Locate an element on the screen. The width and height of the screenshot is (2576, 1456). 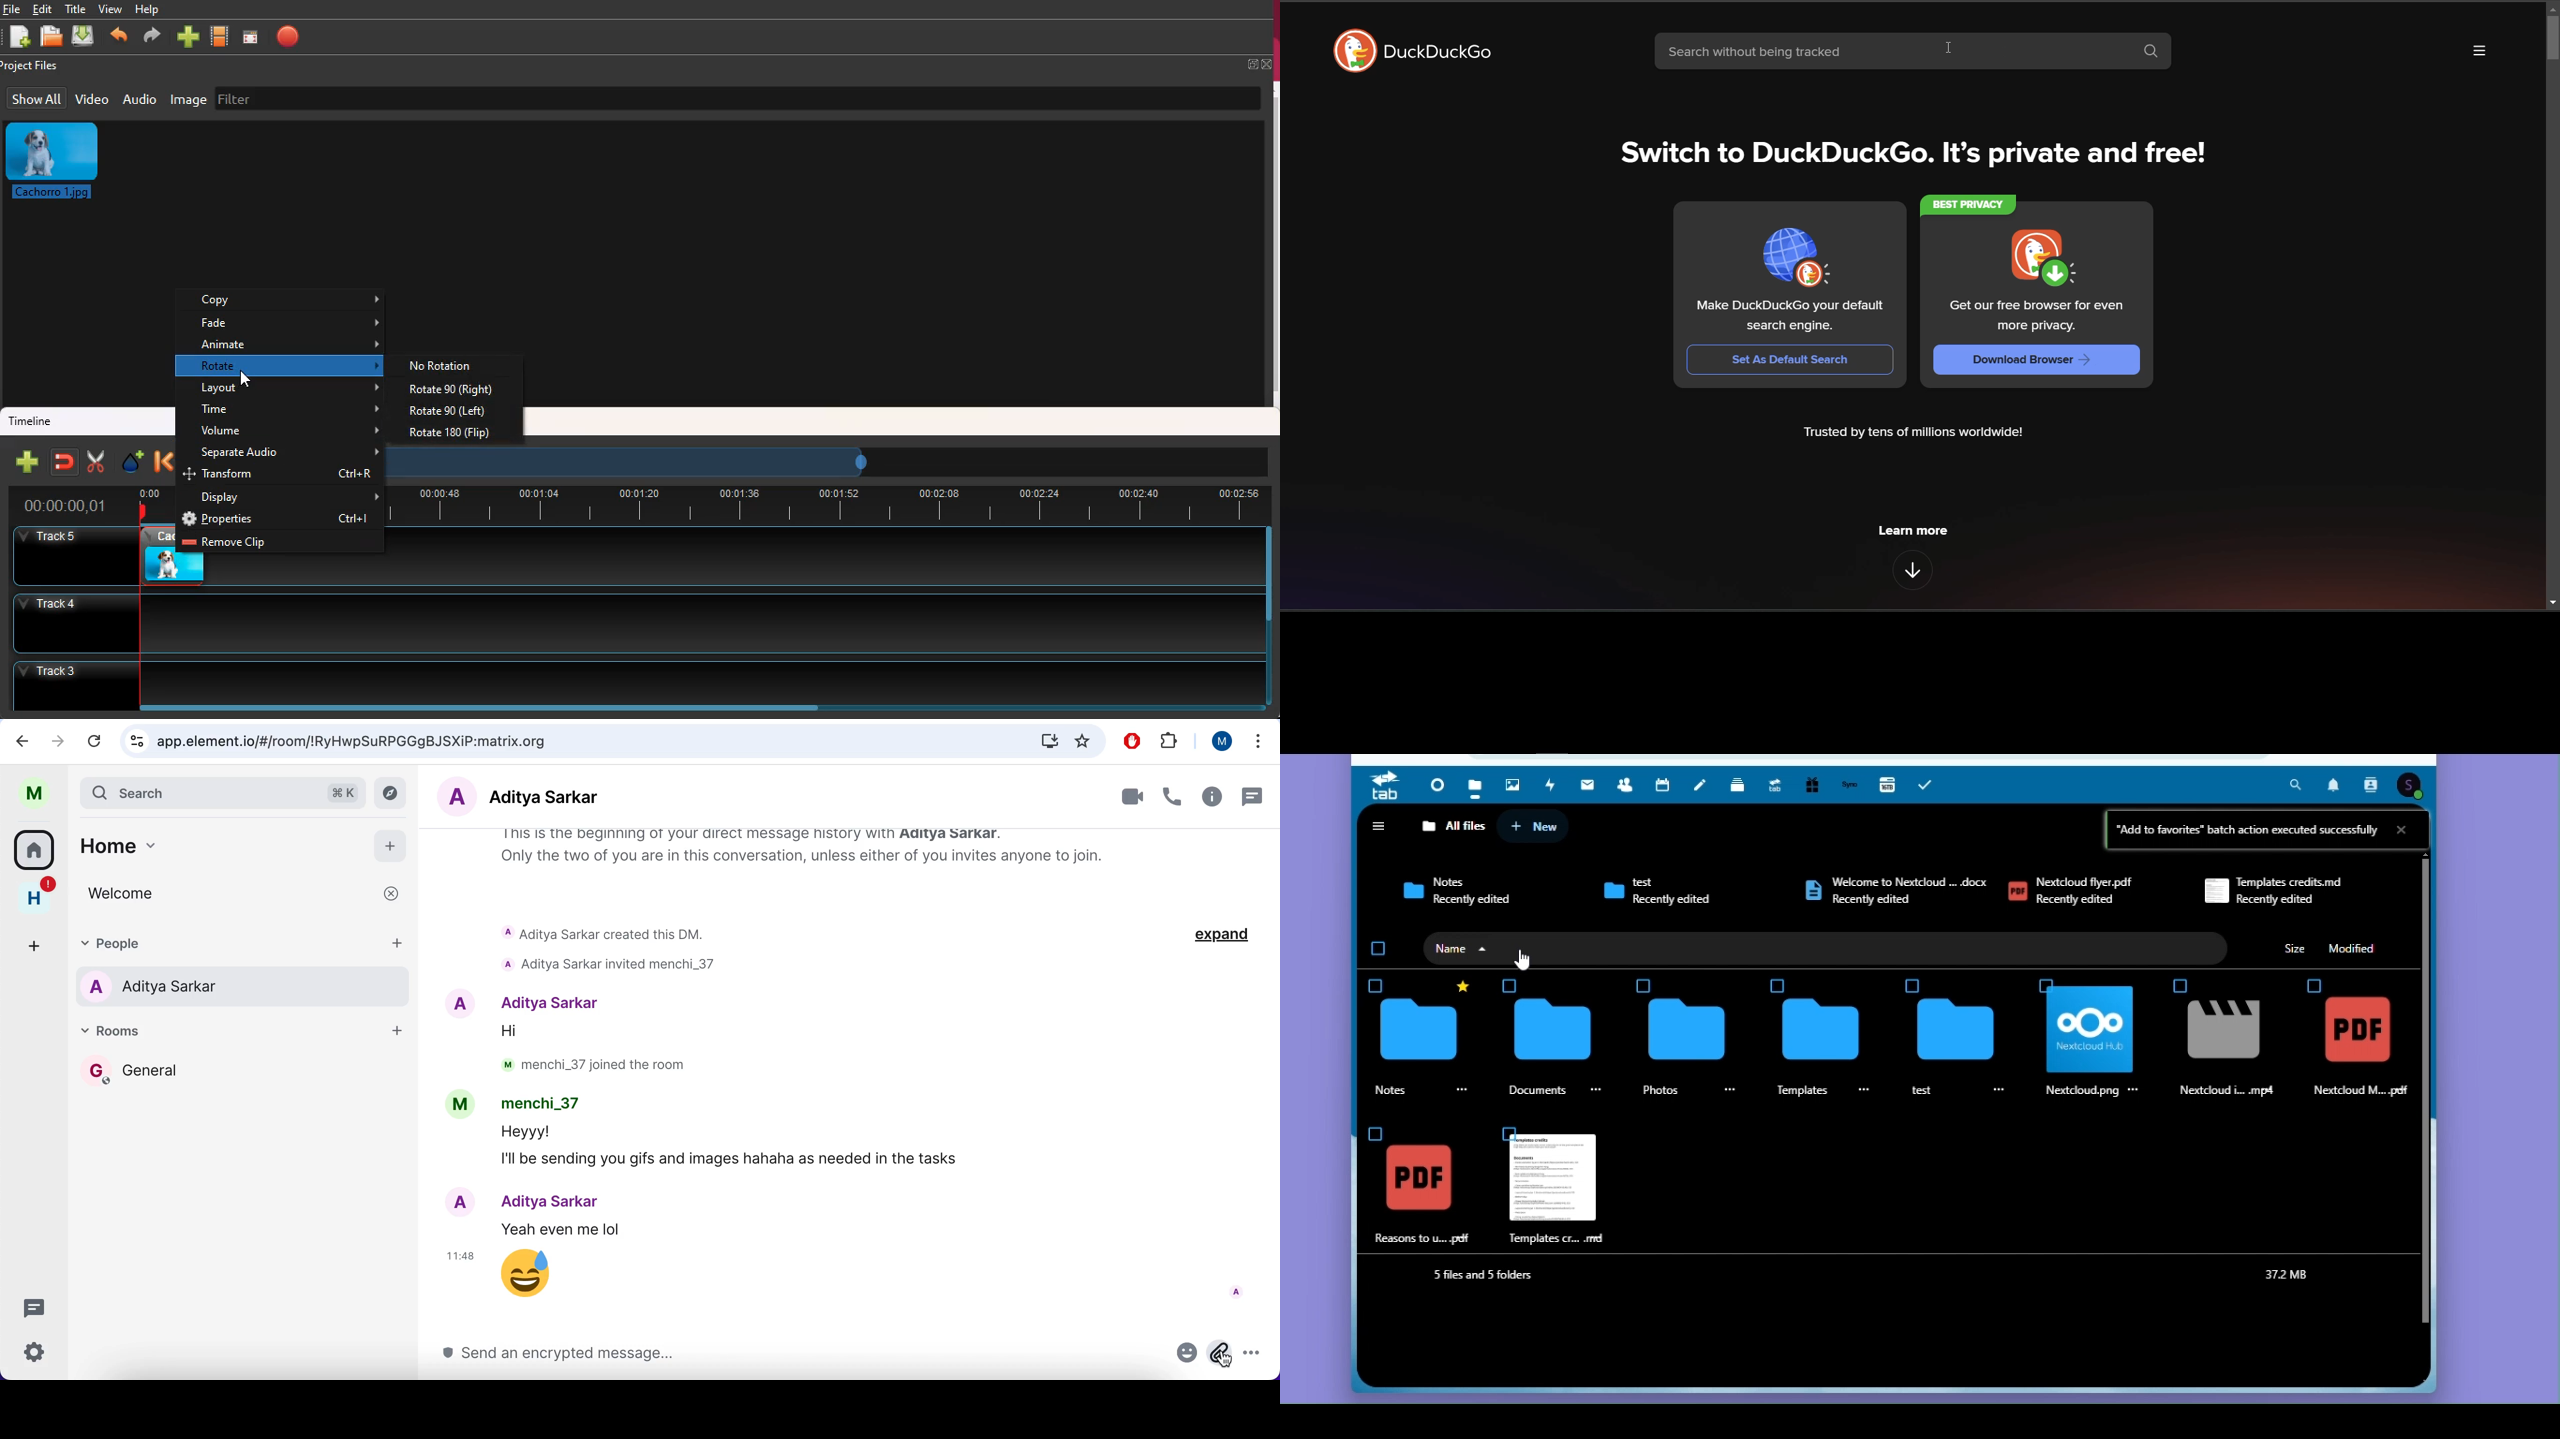
Ellipsis is located at coordinates (2001, 1090).